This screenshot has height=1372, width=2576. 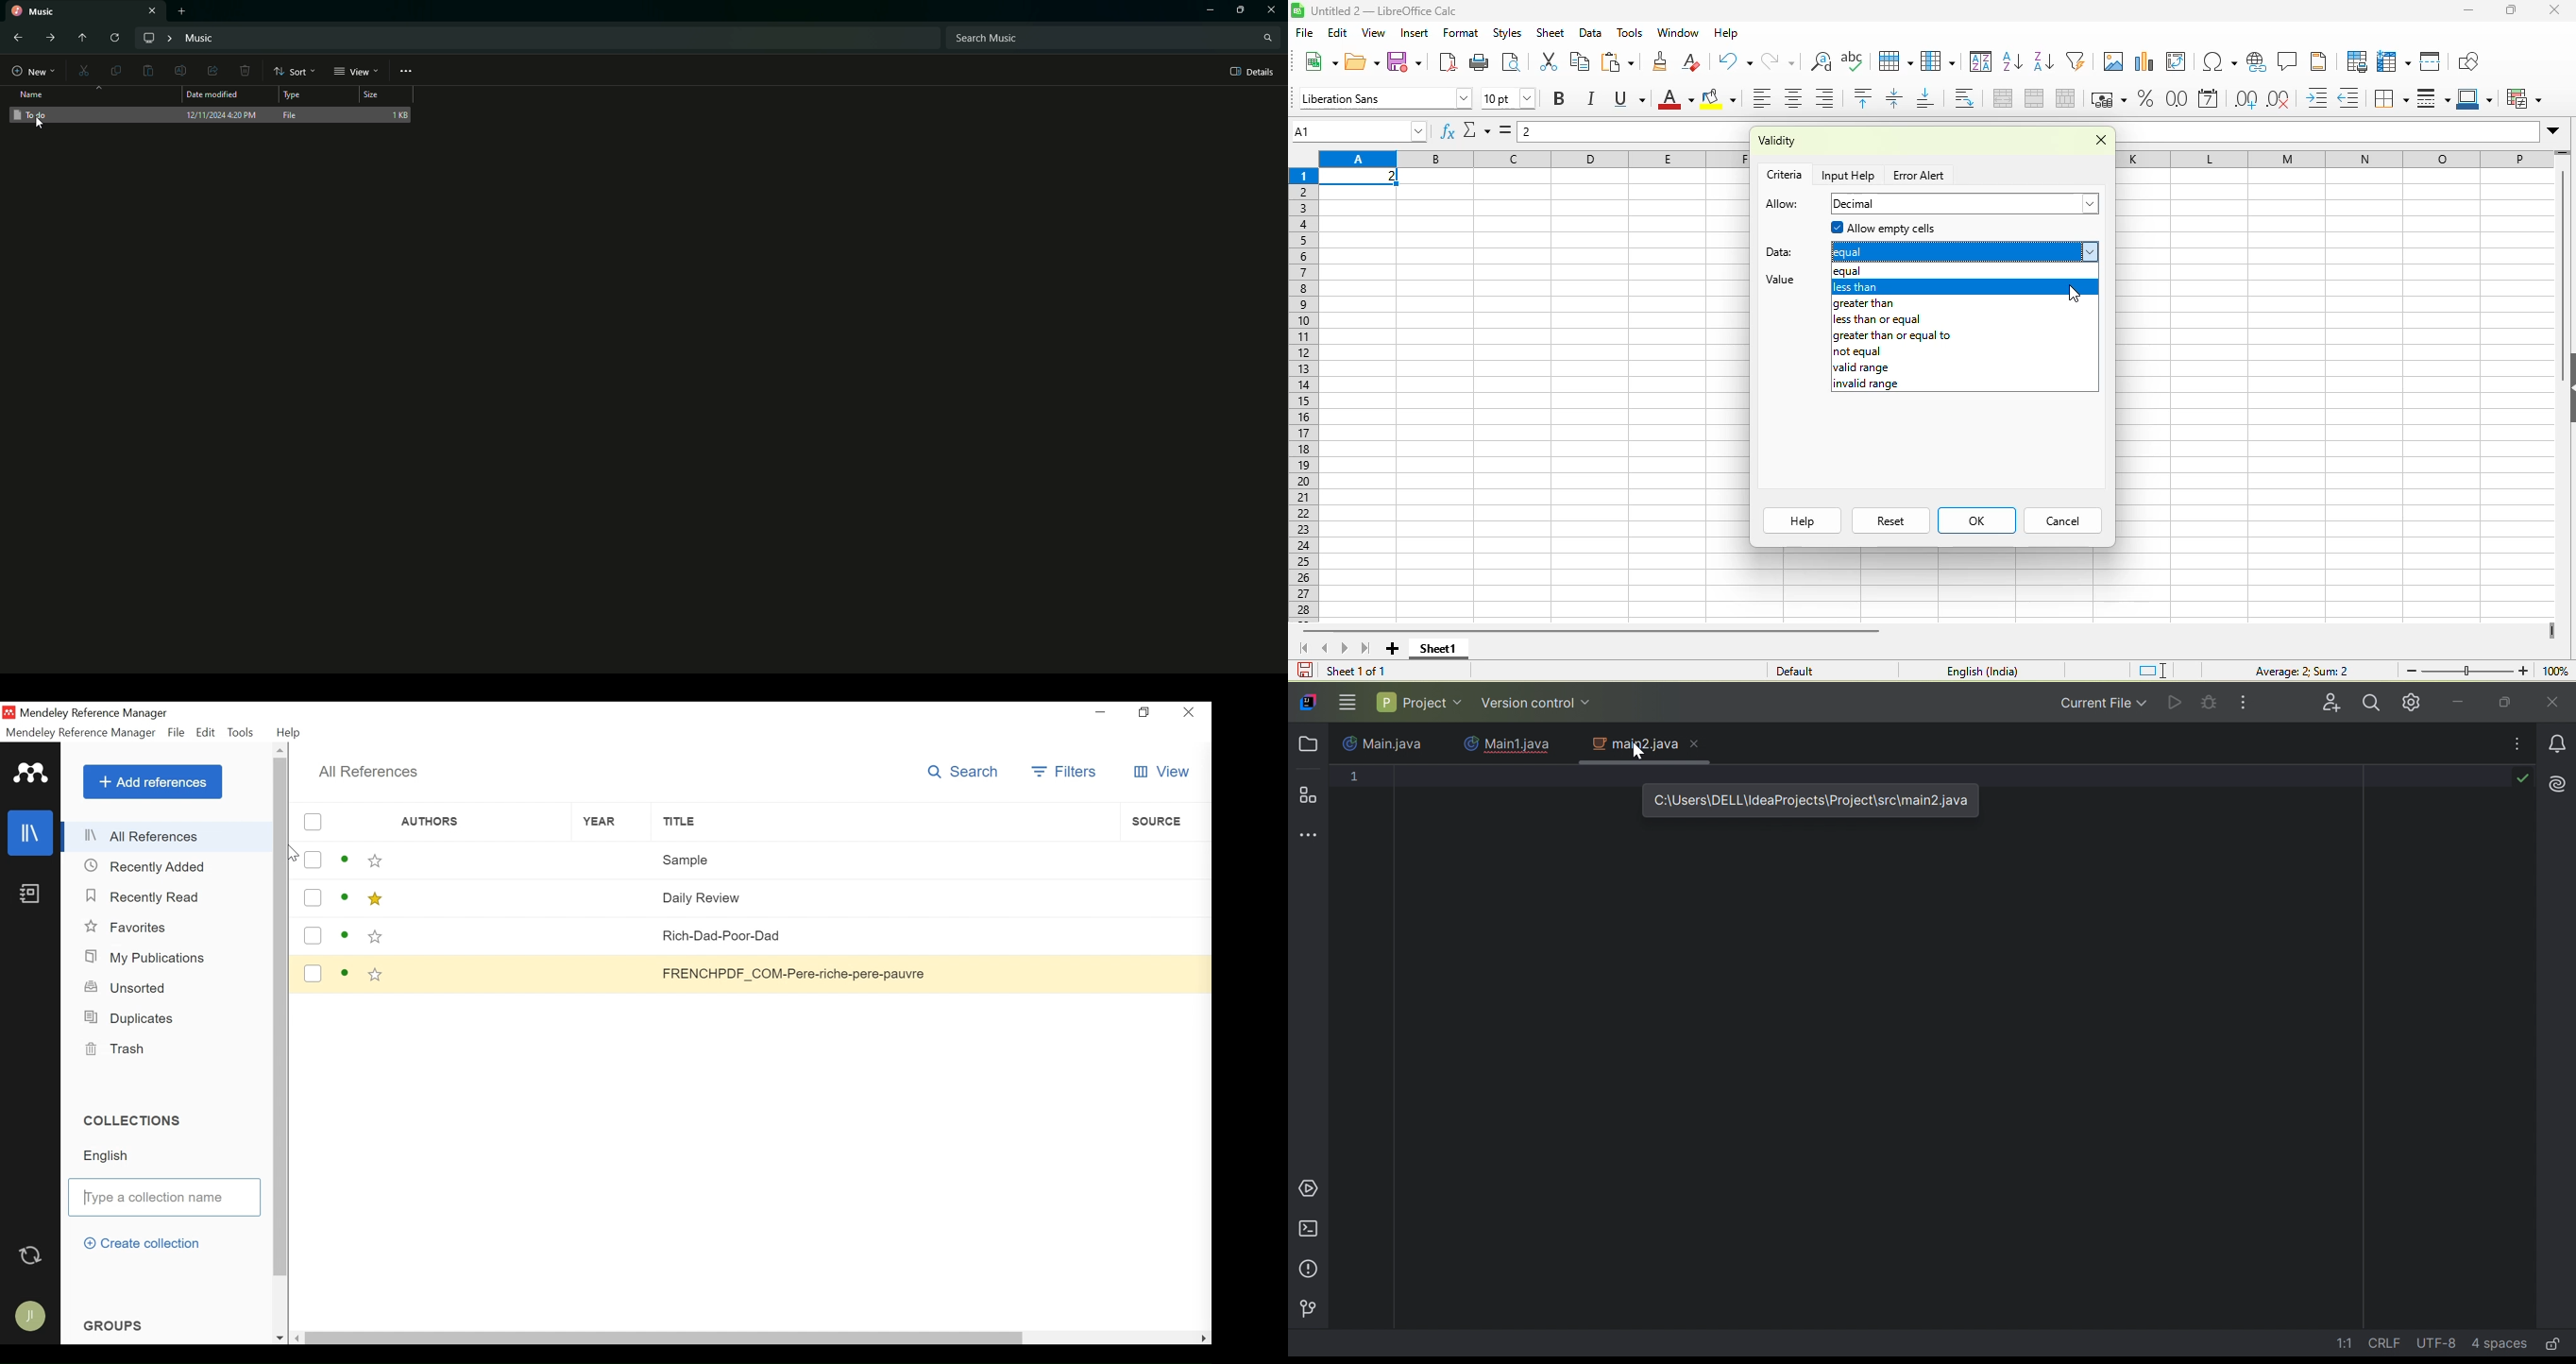 What do you see at coordinates (2112, 63) in the screenshot?
I see `image` at bounding box center [2112, 63].